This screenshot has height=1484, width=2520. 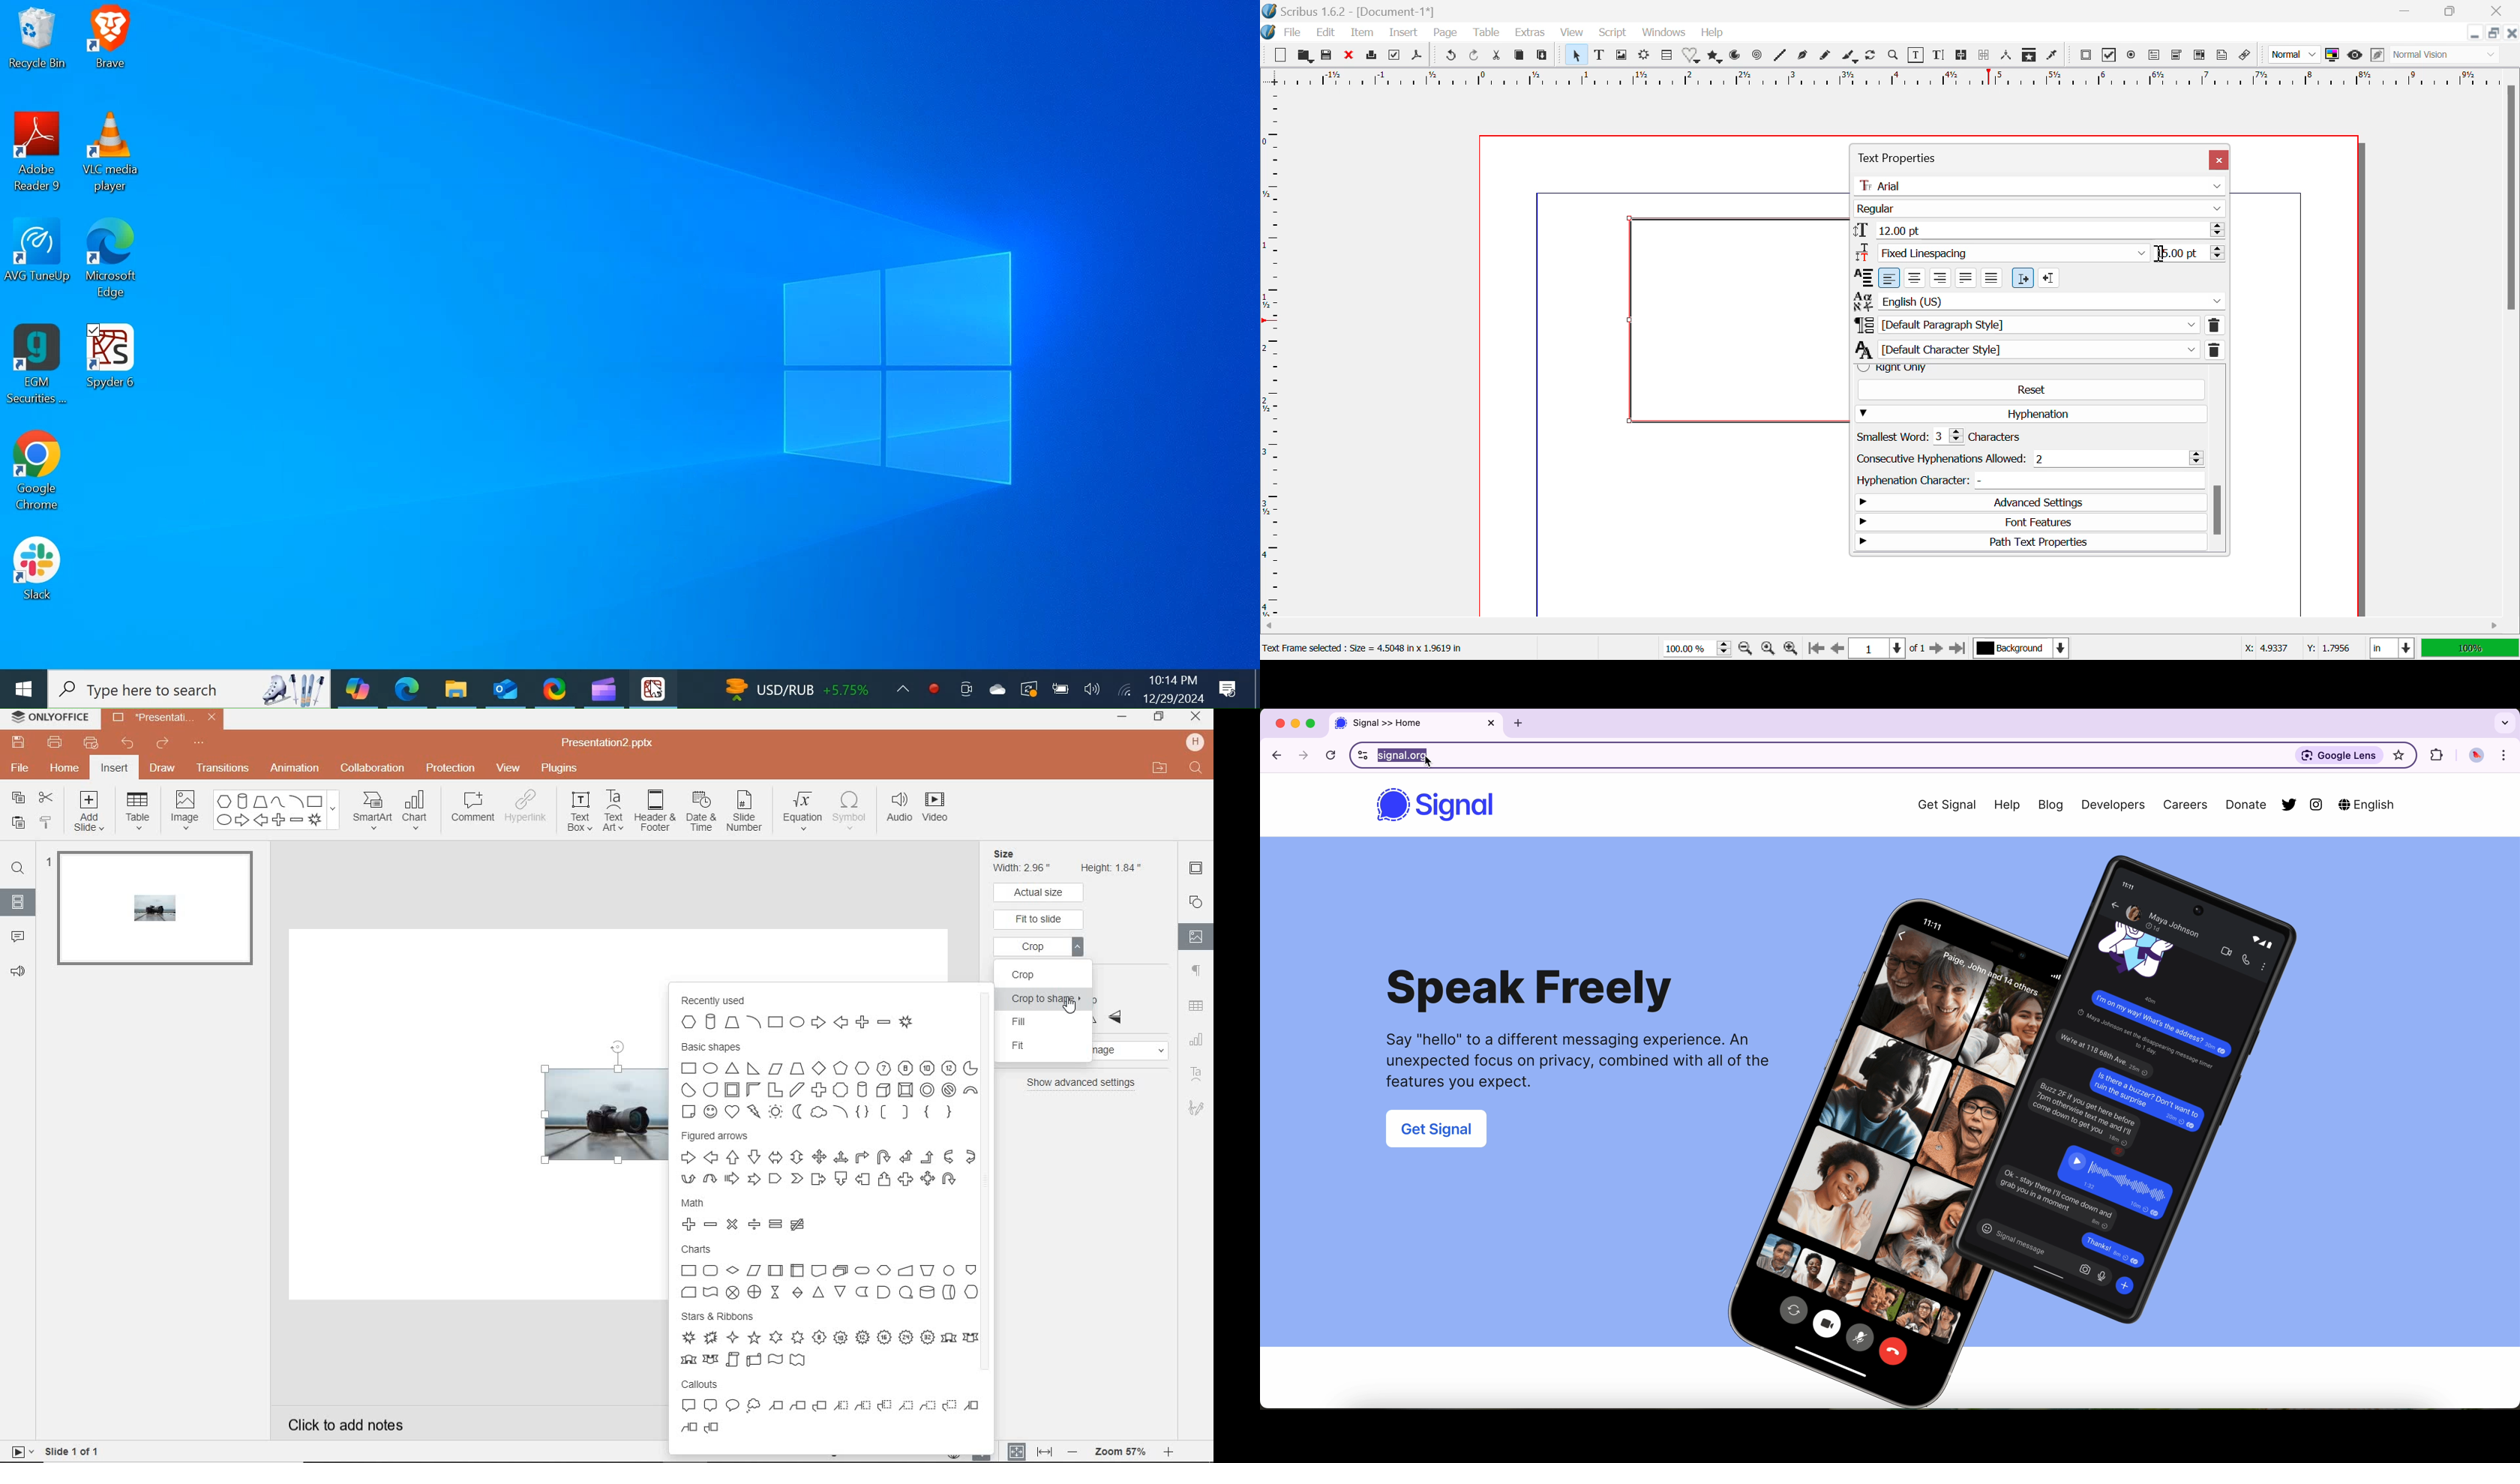 What do you see at coordinates (899, 810) in the screenshot?
I see `audio` at bounding box center [899, 810].